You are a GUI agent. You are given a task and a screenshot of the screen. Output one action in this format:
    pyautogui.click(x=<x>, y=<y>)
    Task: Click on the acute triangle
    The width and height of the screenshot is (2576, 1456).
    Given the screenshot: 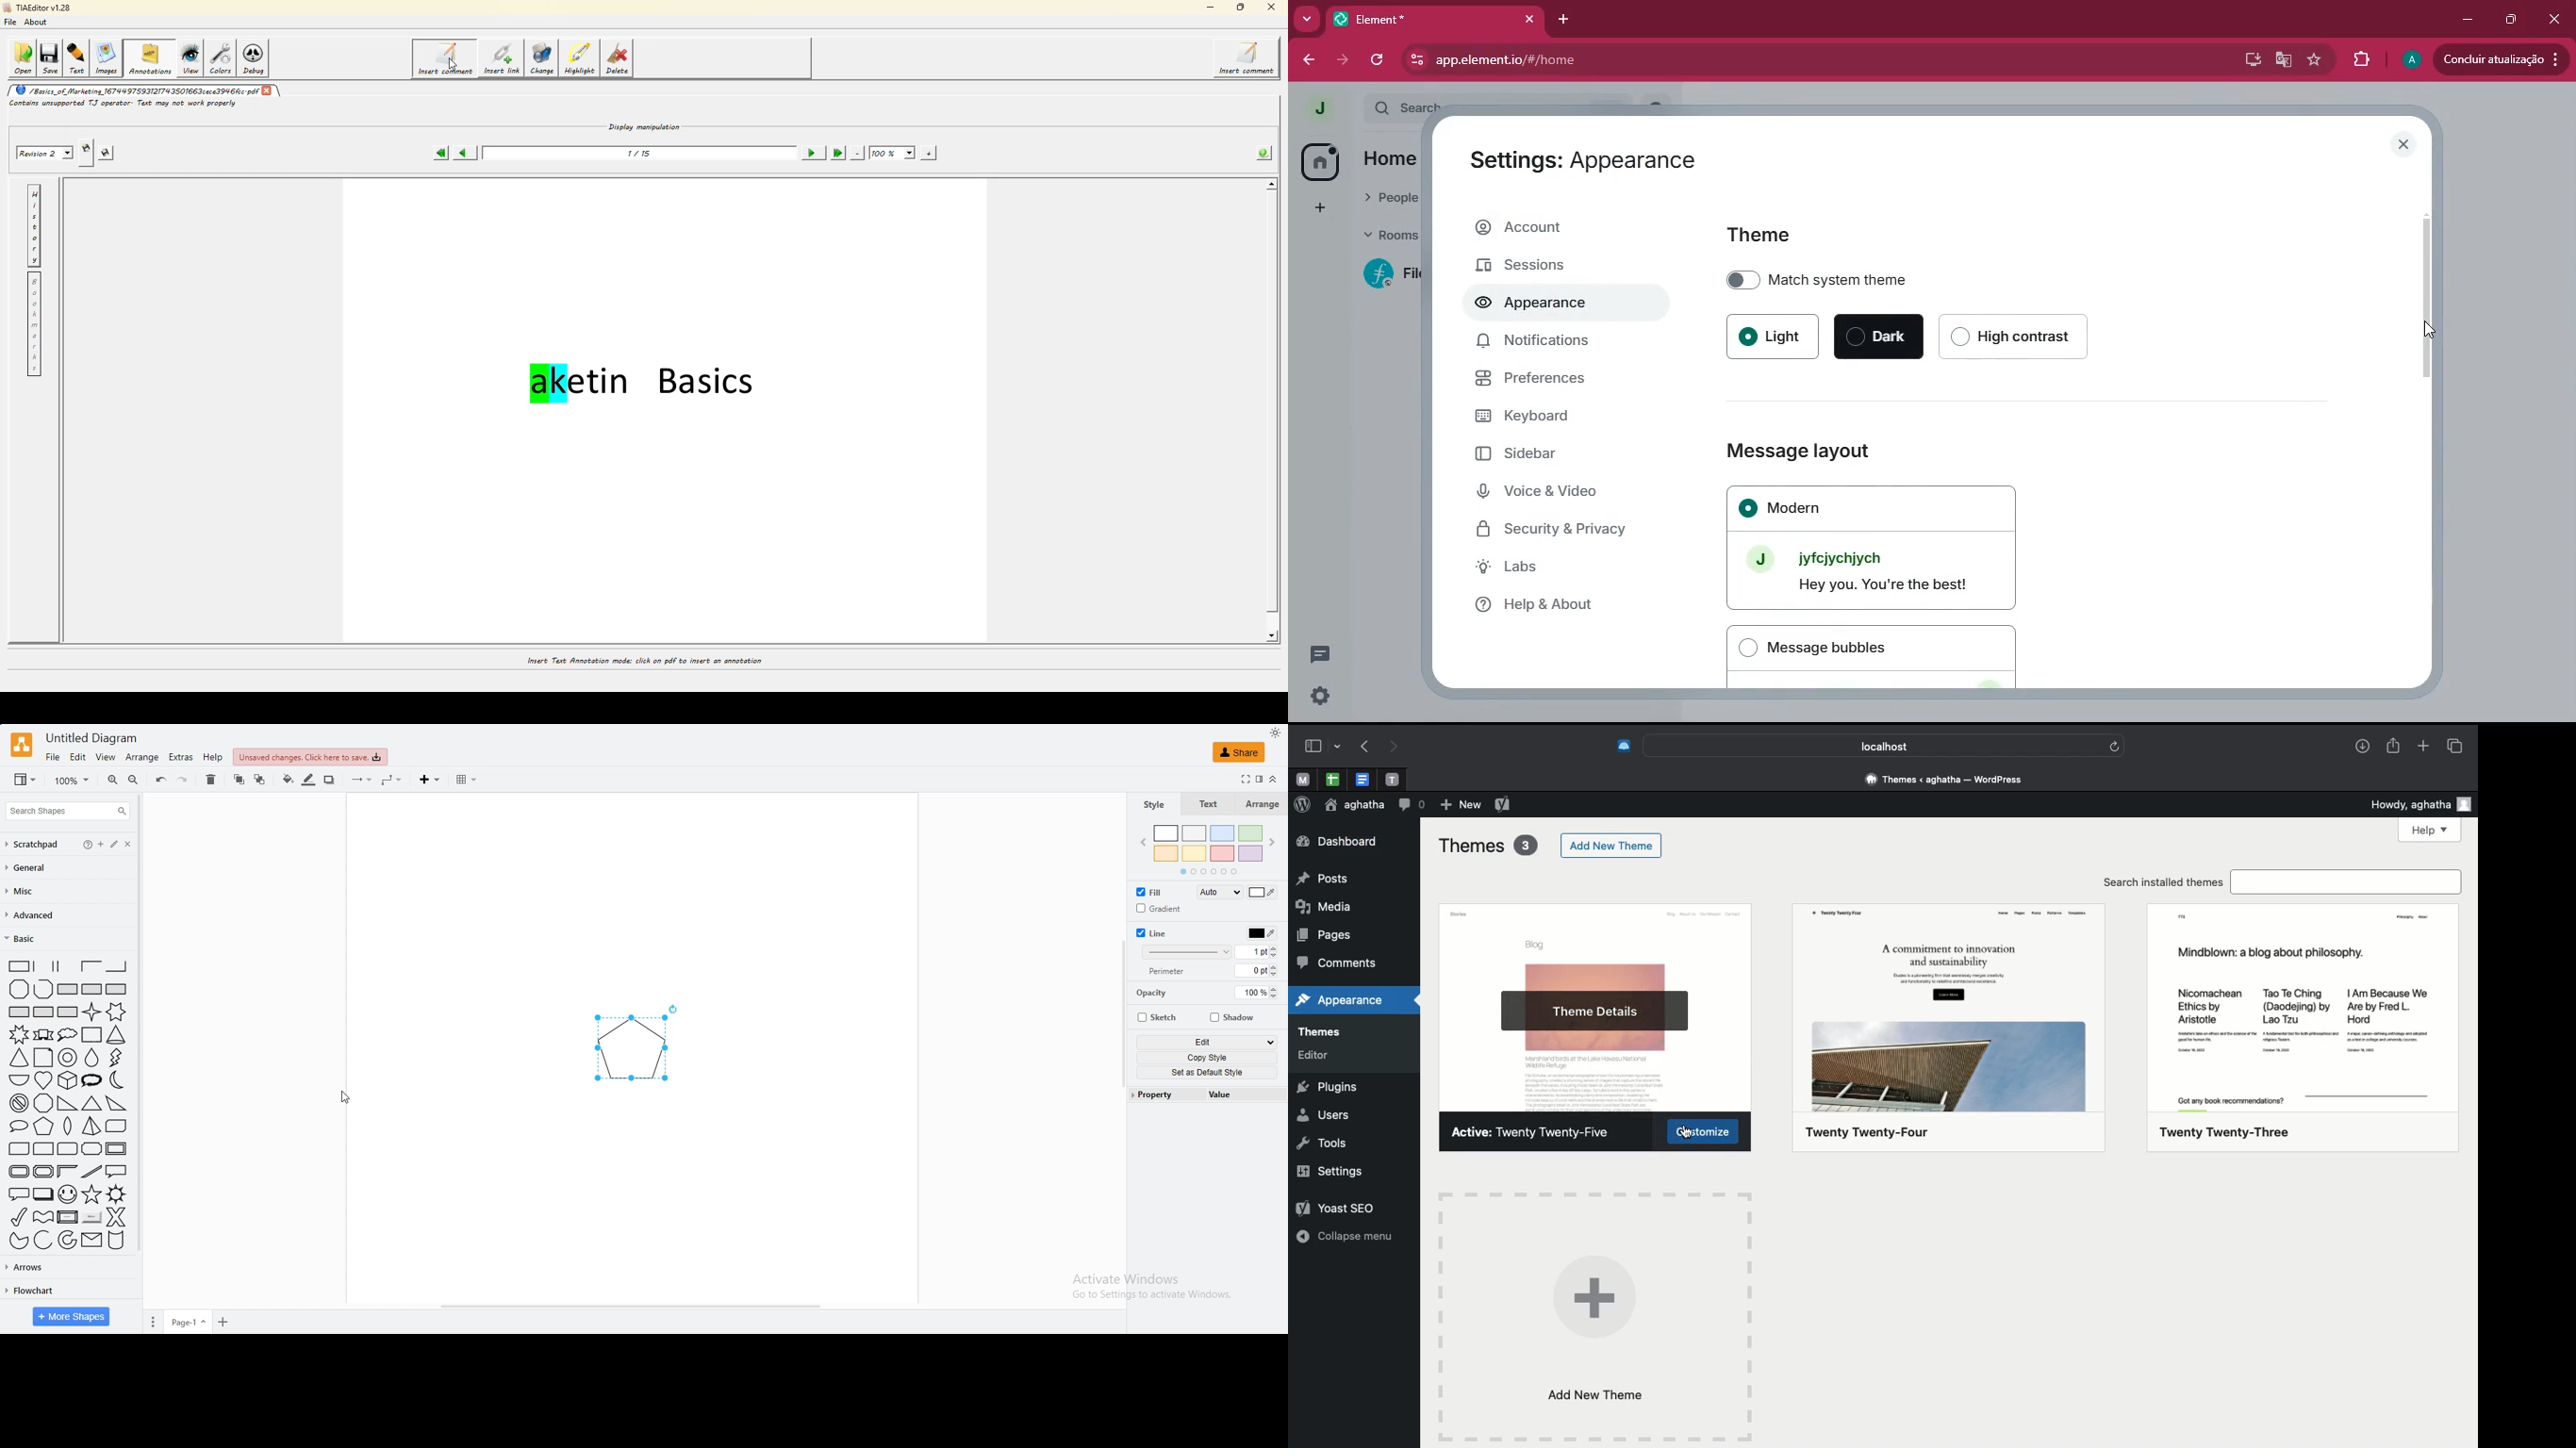 What is the action you would take?
    pyautogui.click(x=92, y=1104)
    